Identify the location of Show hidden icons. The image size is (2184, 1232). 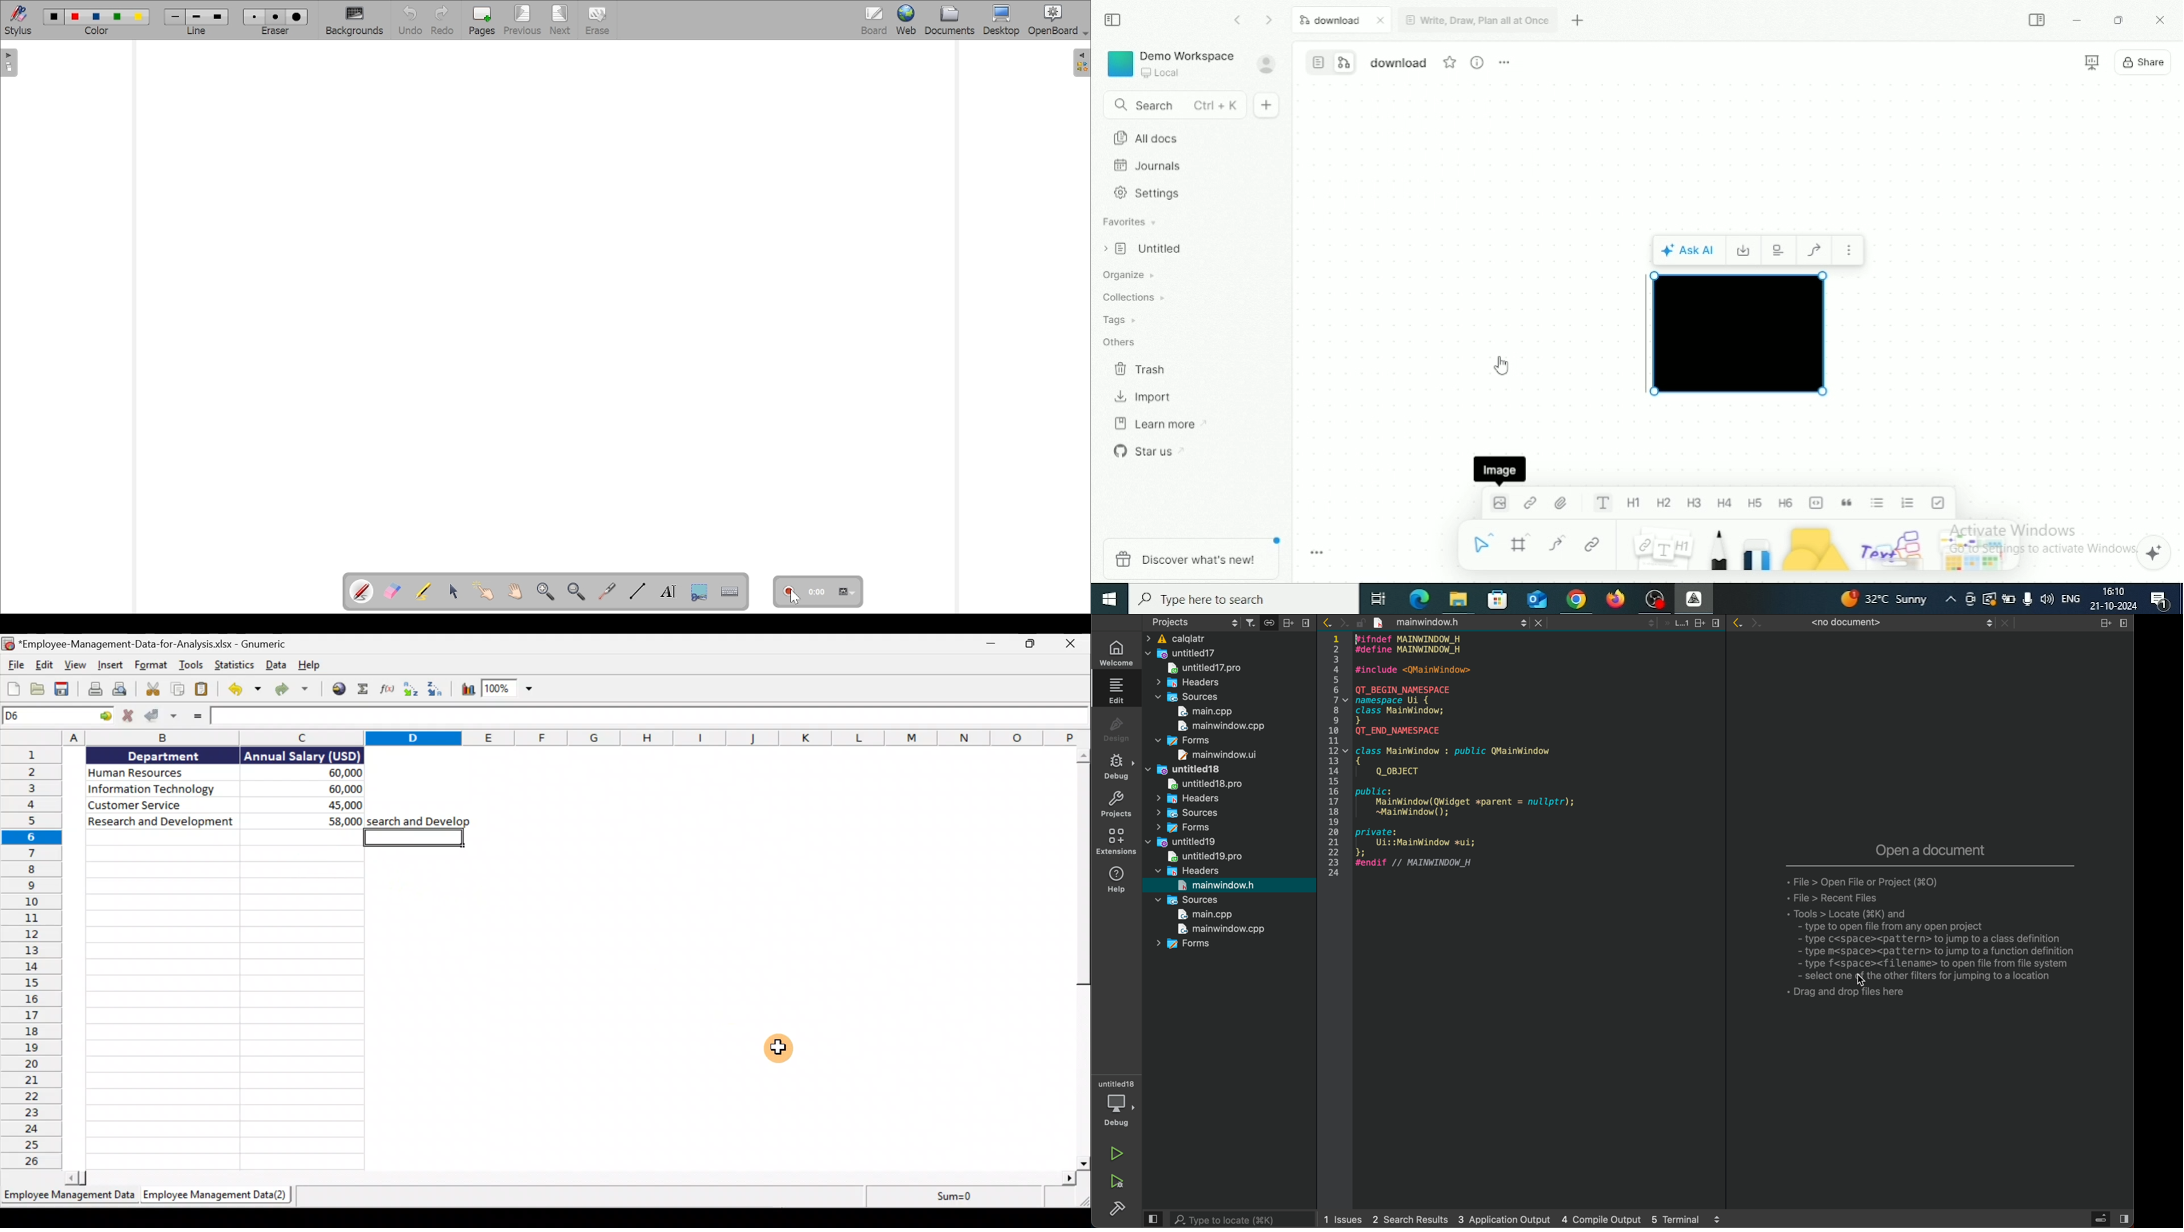
(1951, 599).